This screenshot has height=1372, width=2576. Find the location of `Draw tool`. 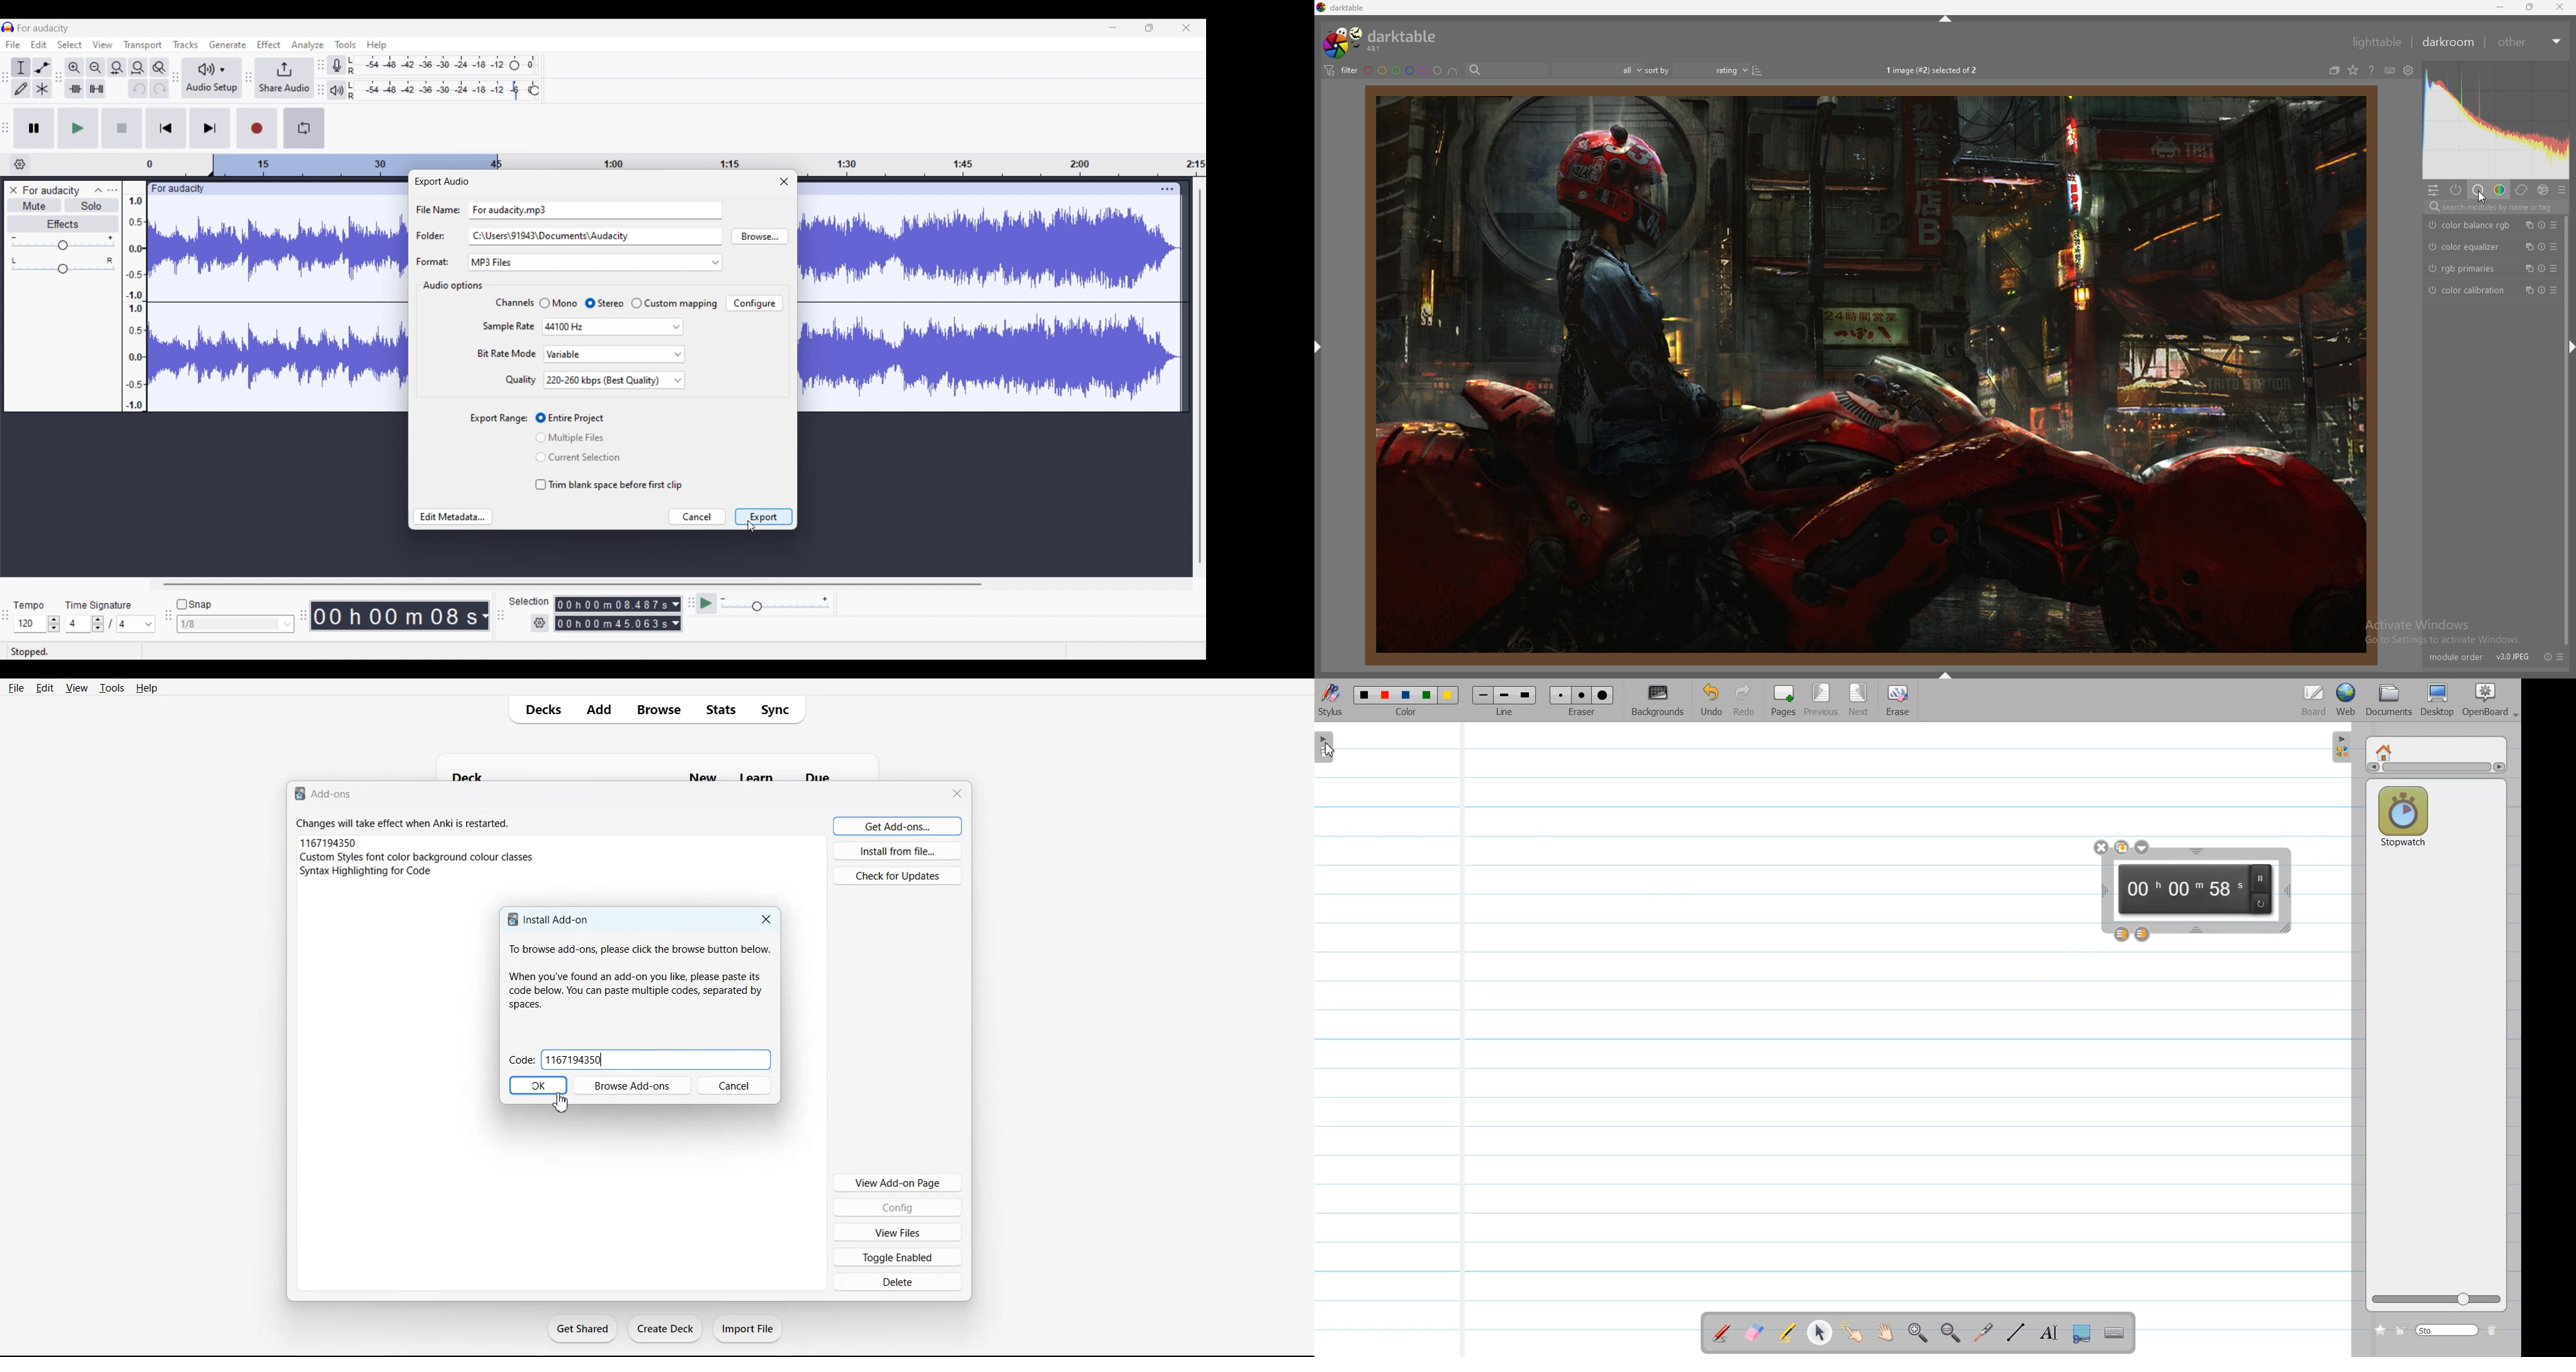

Draw tool is located at coordinates (21, 89).